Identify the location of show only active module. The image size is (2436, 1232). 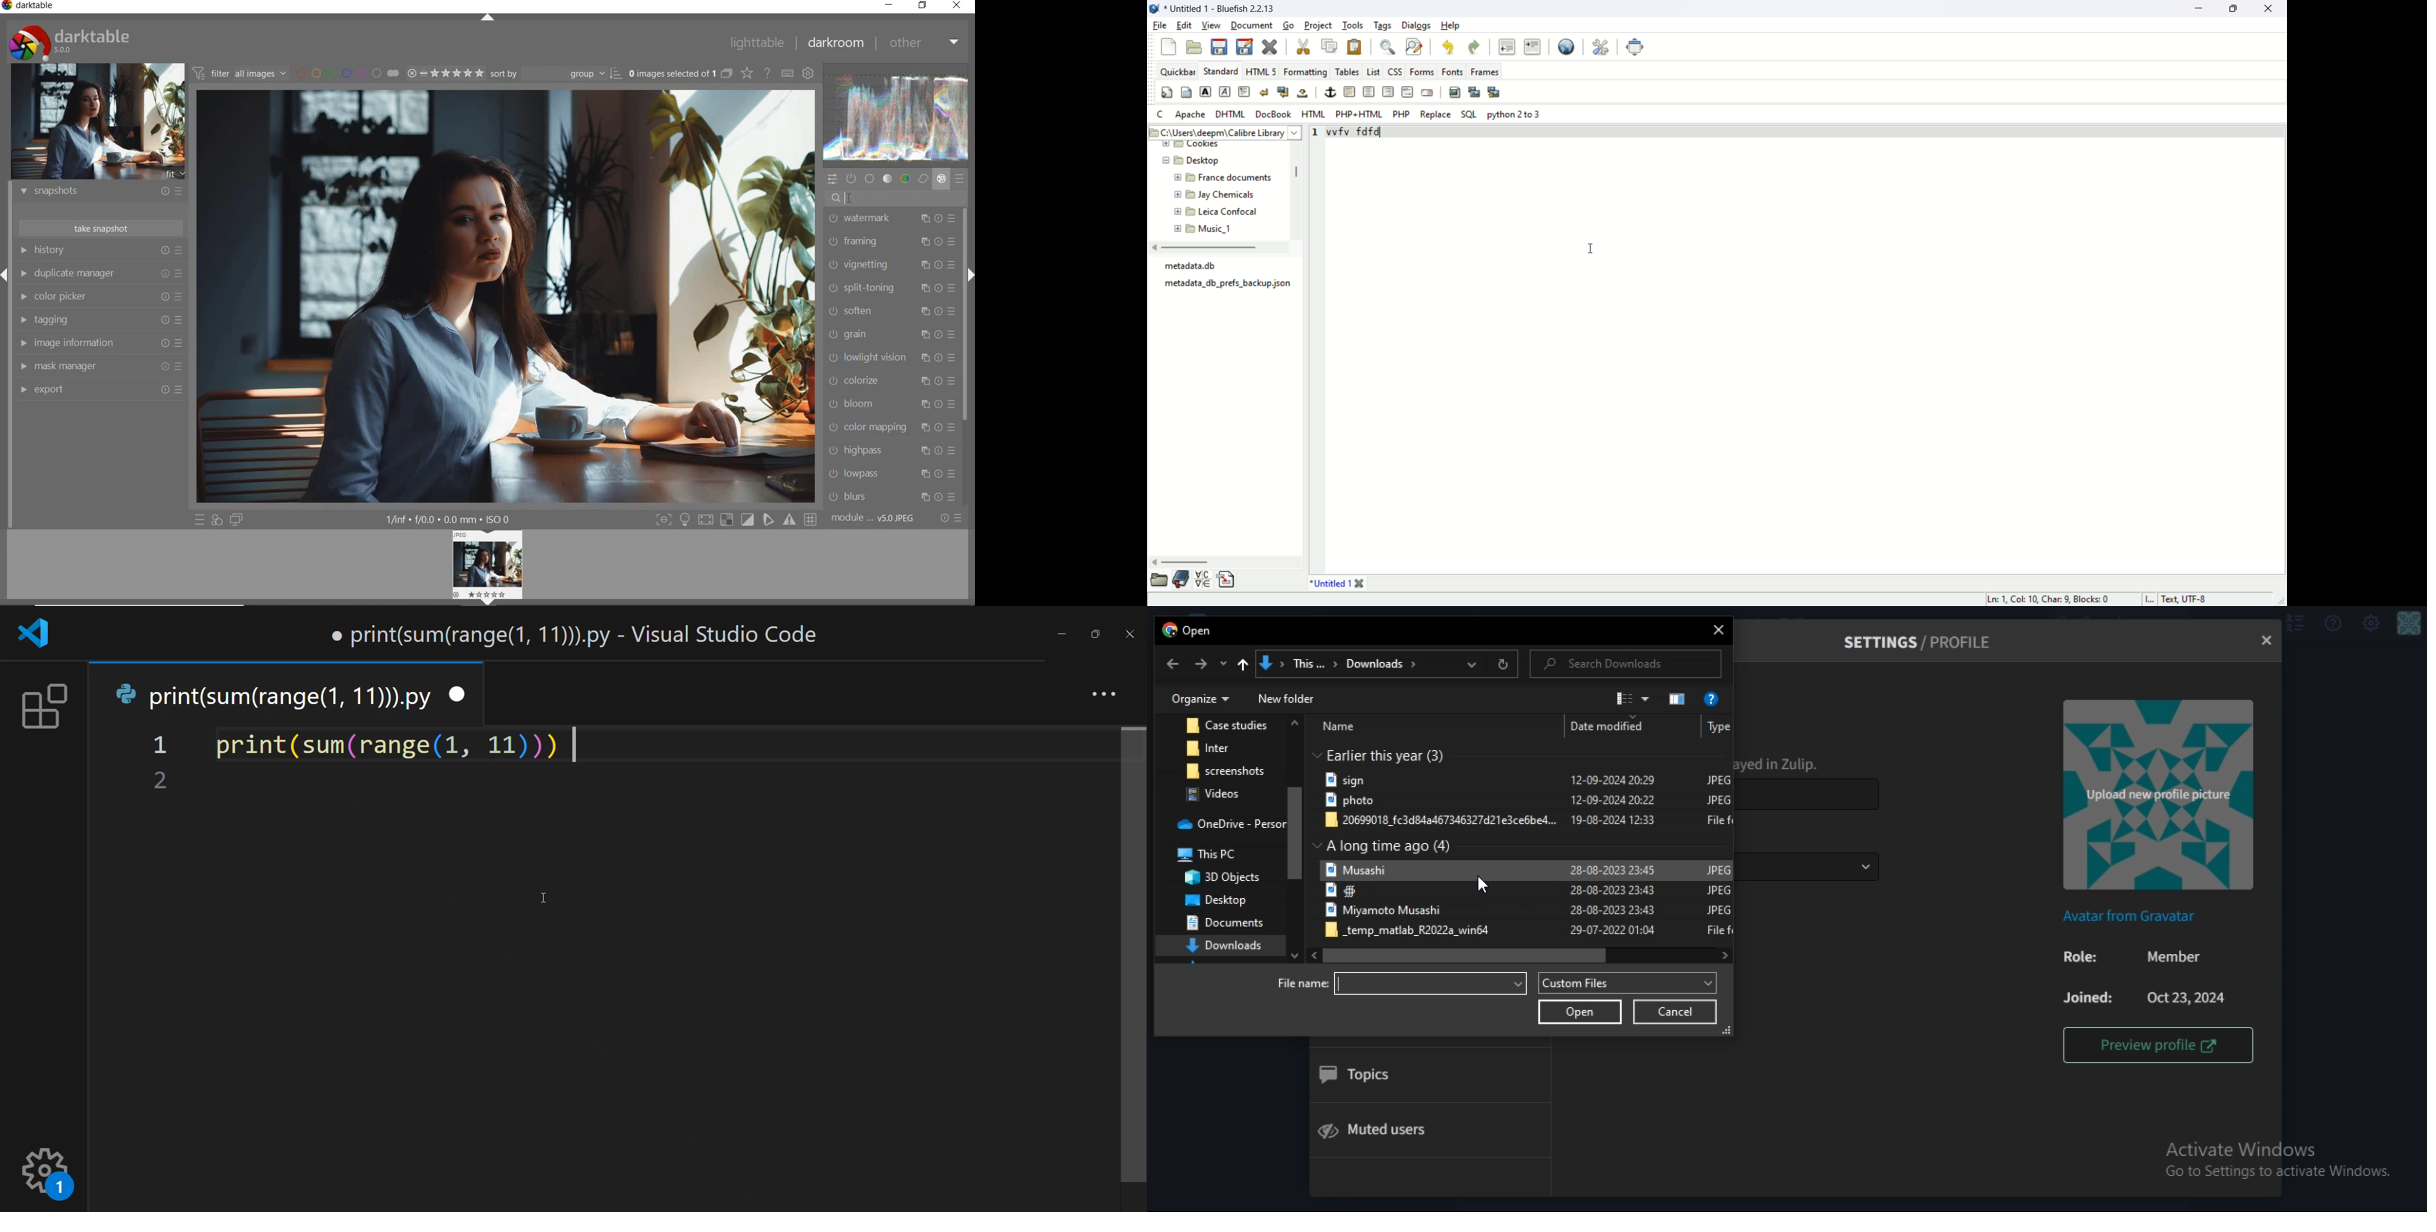
(852, 178).